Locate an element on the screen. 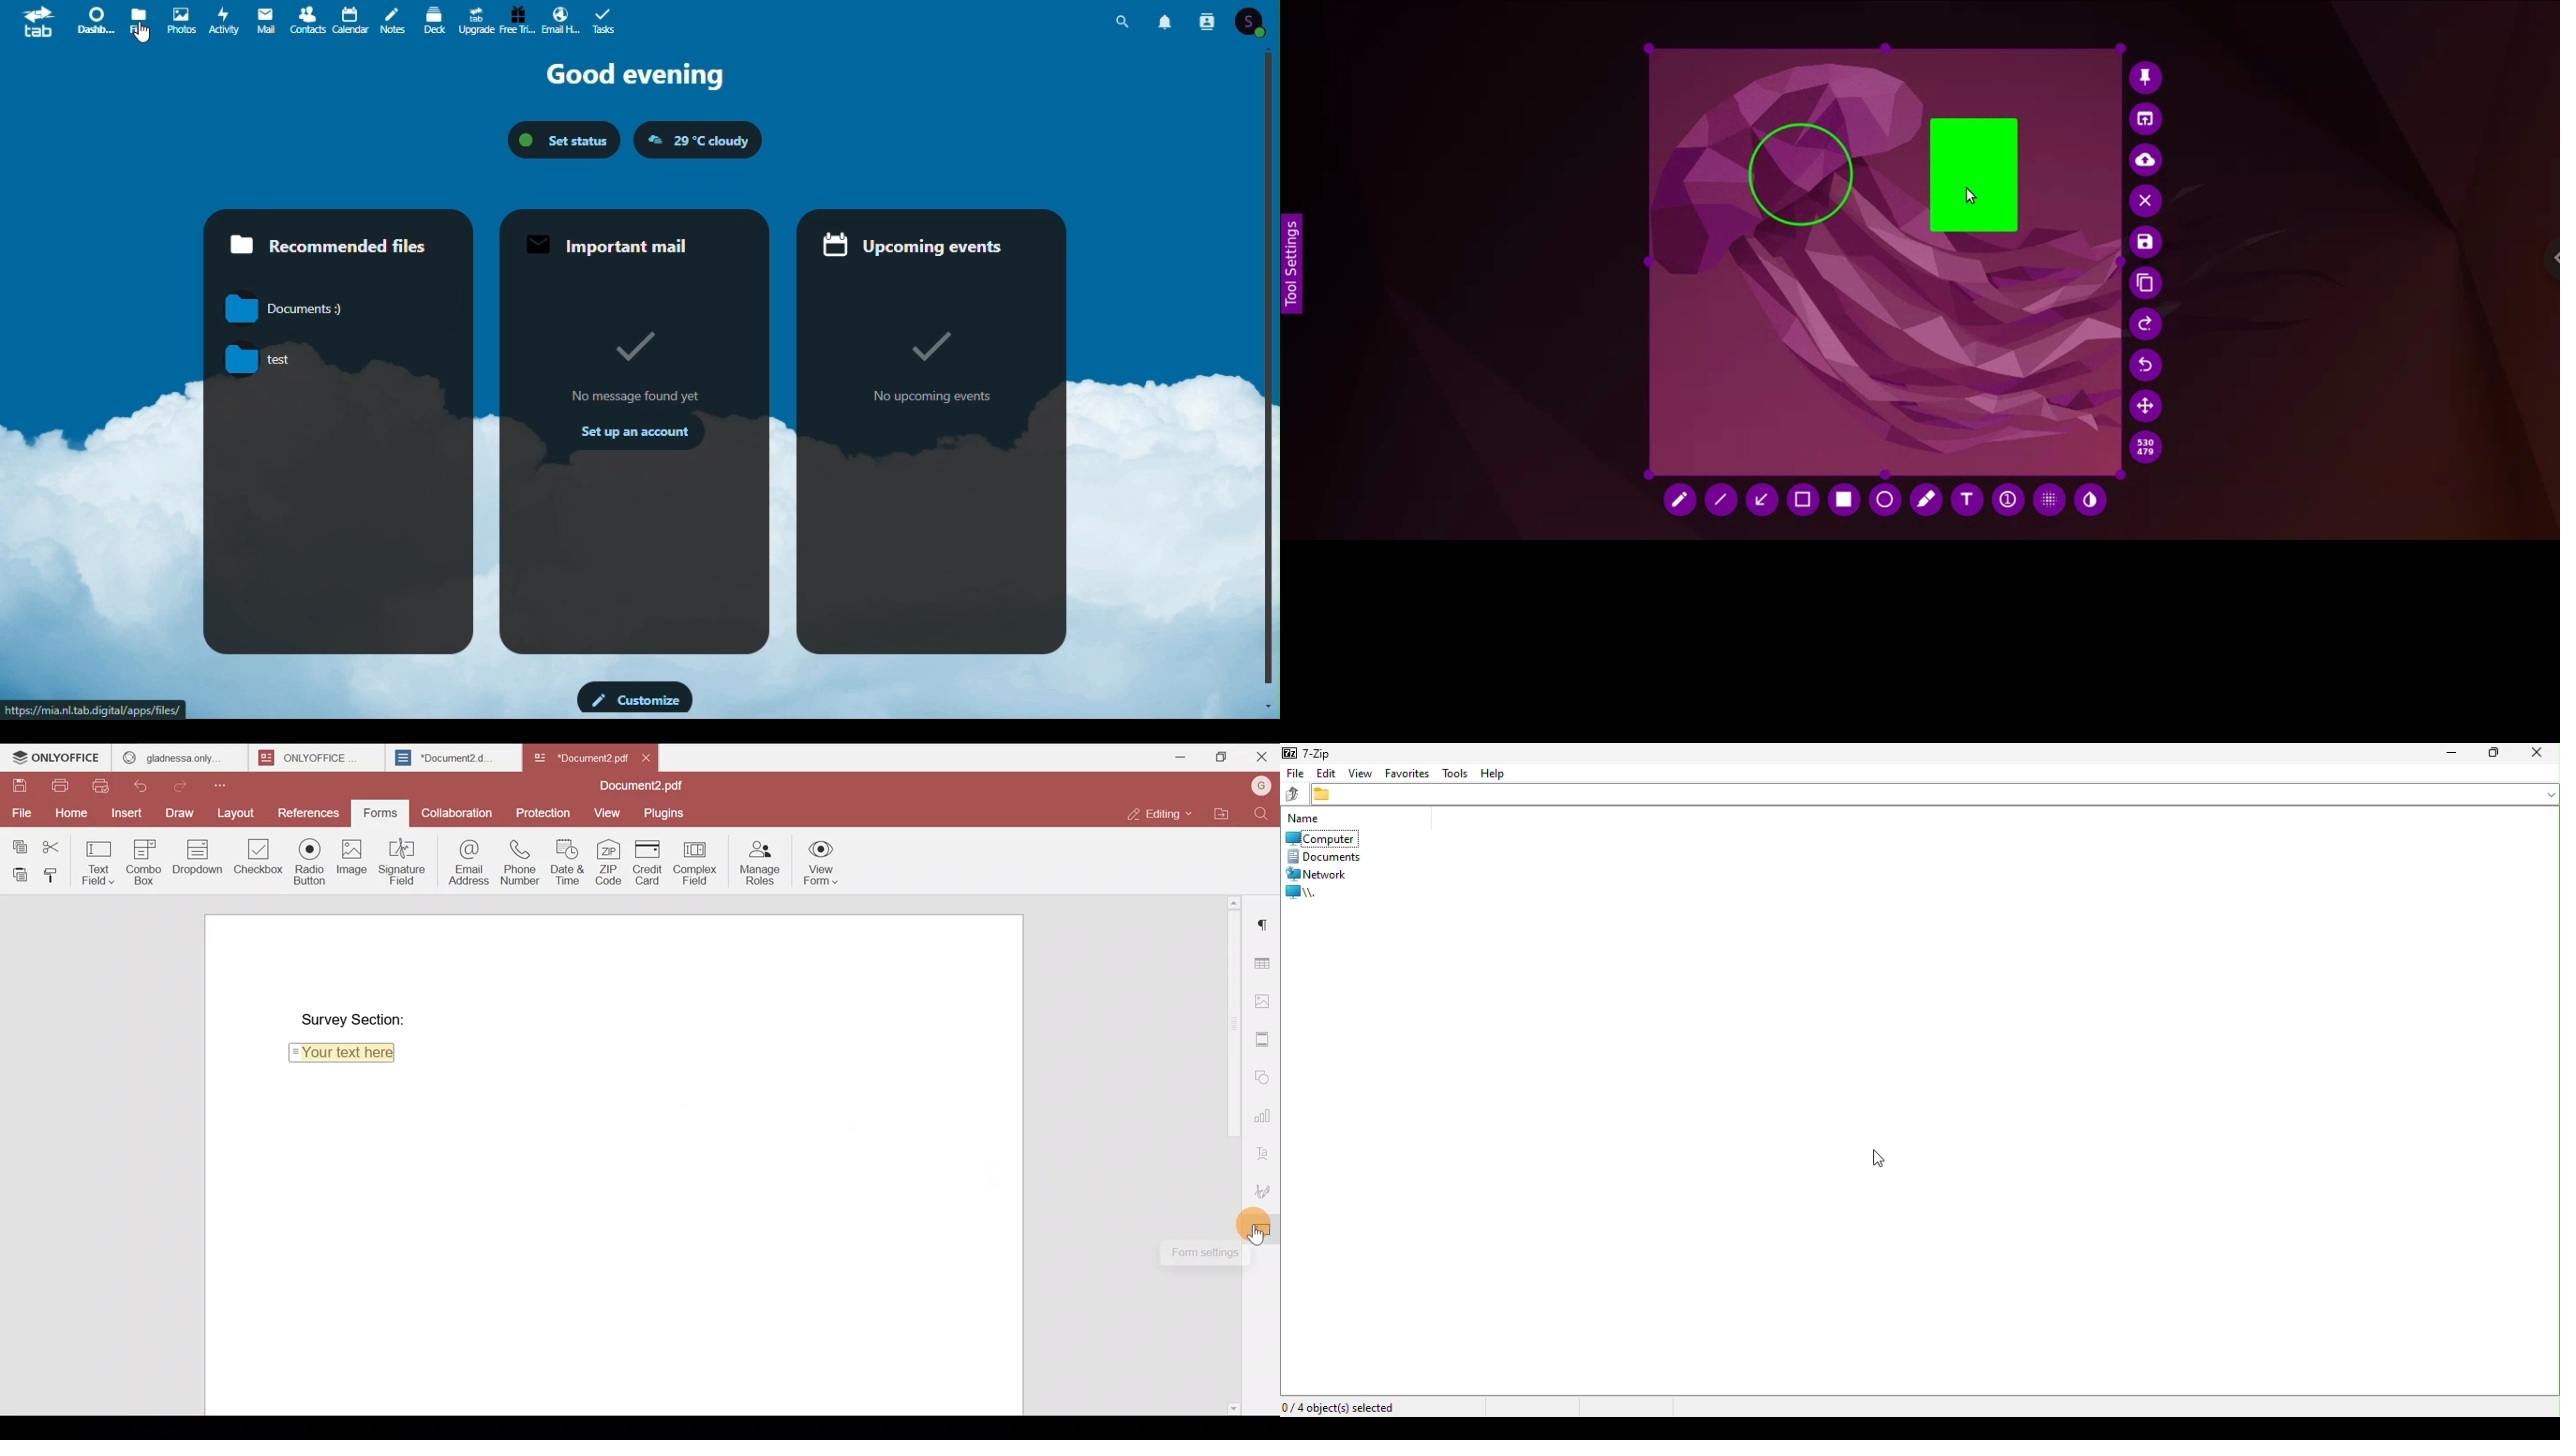 Image resolution: width=2576 pixels, height=1456 pixels. scroll bar is located at coordinates (1228, 1022).